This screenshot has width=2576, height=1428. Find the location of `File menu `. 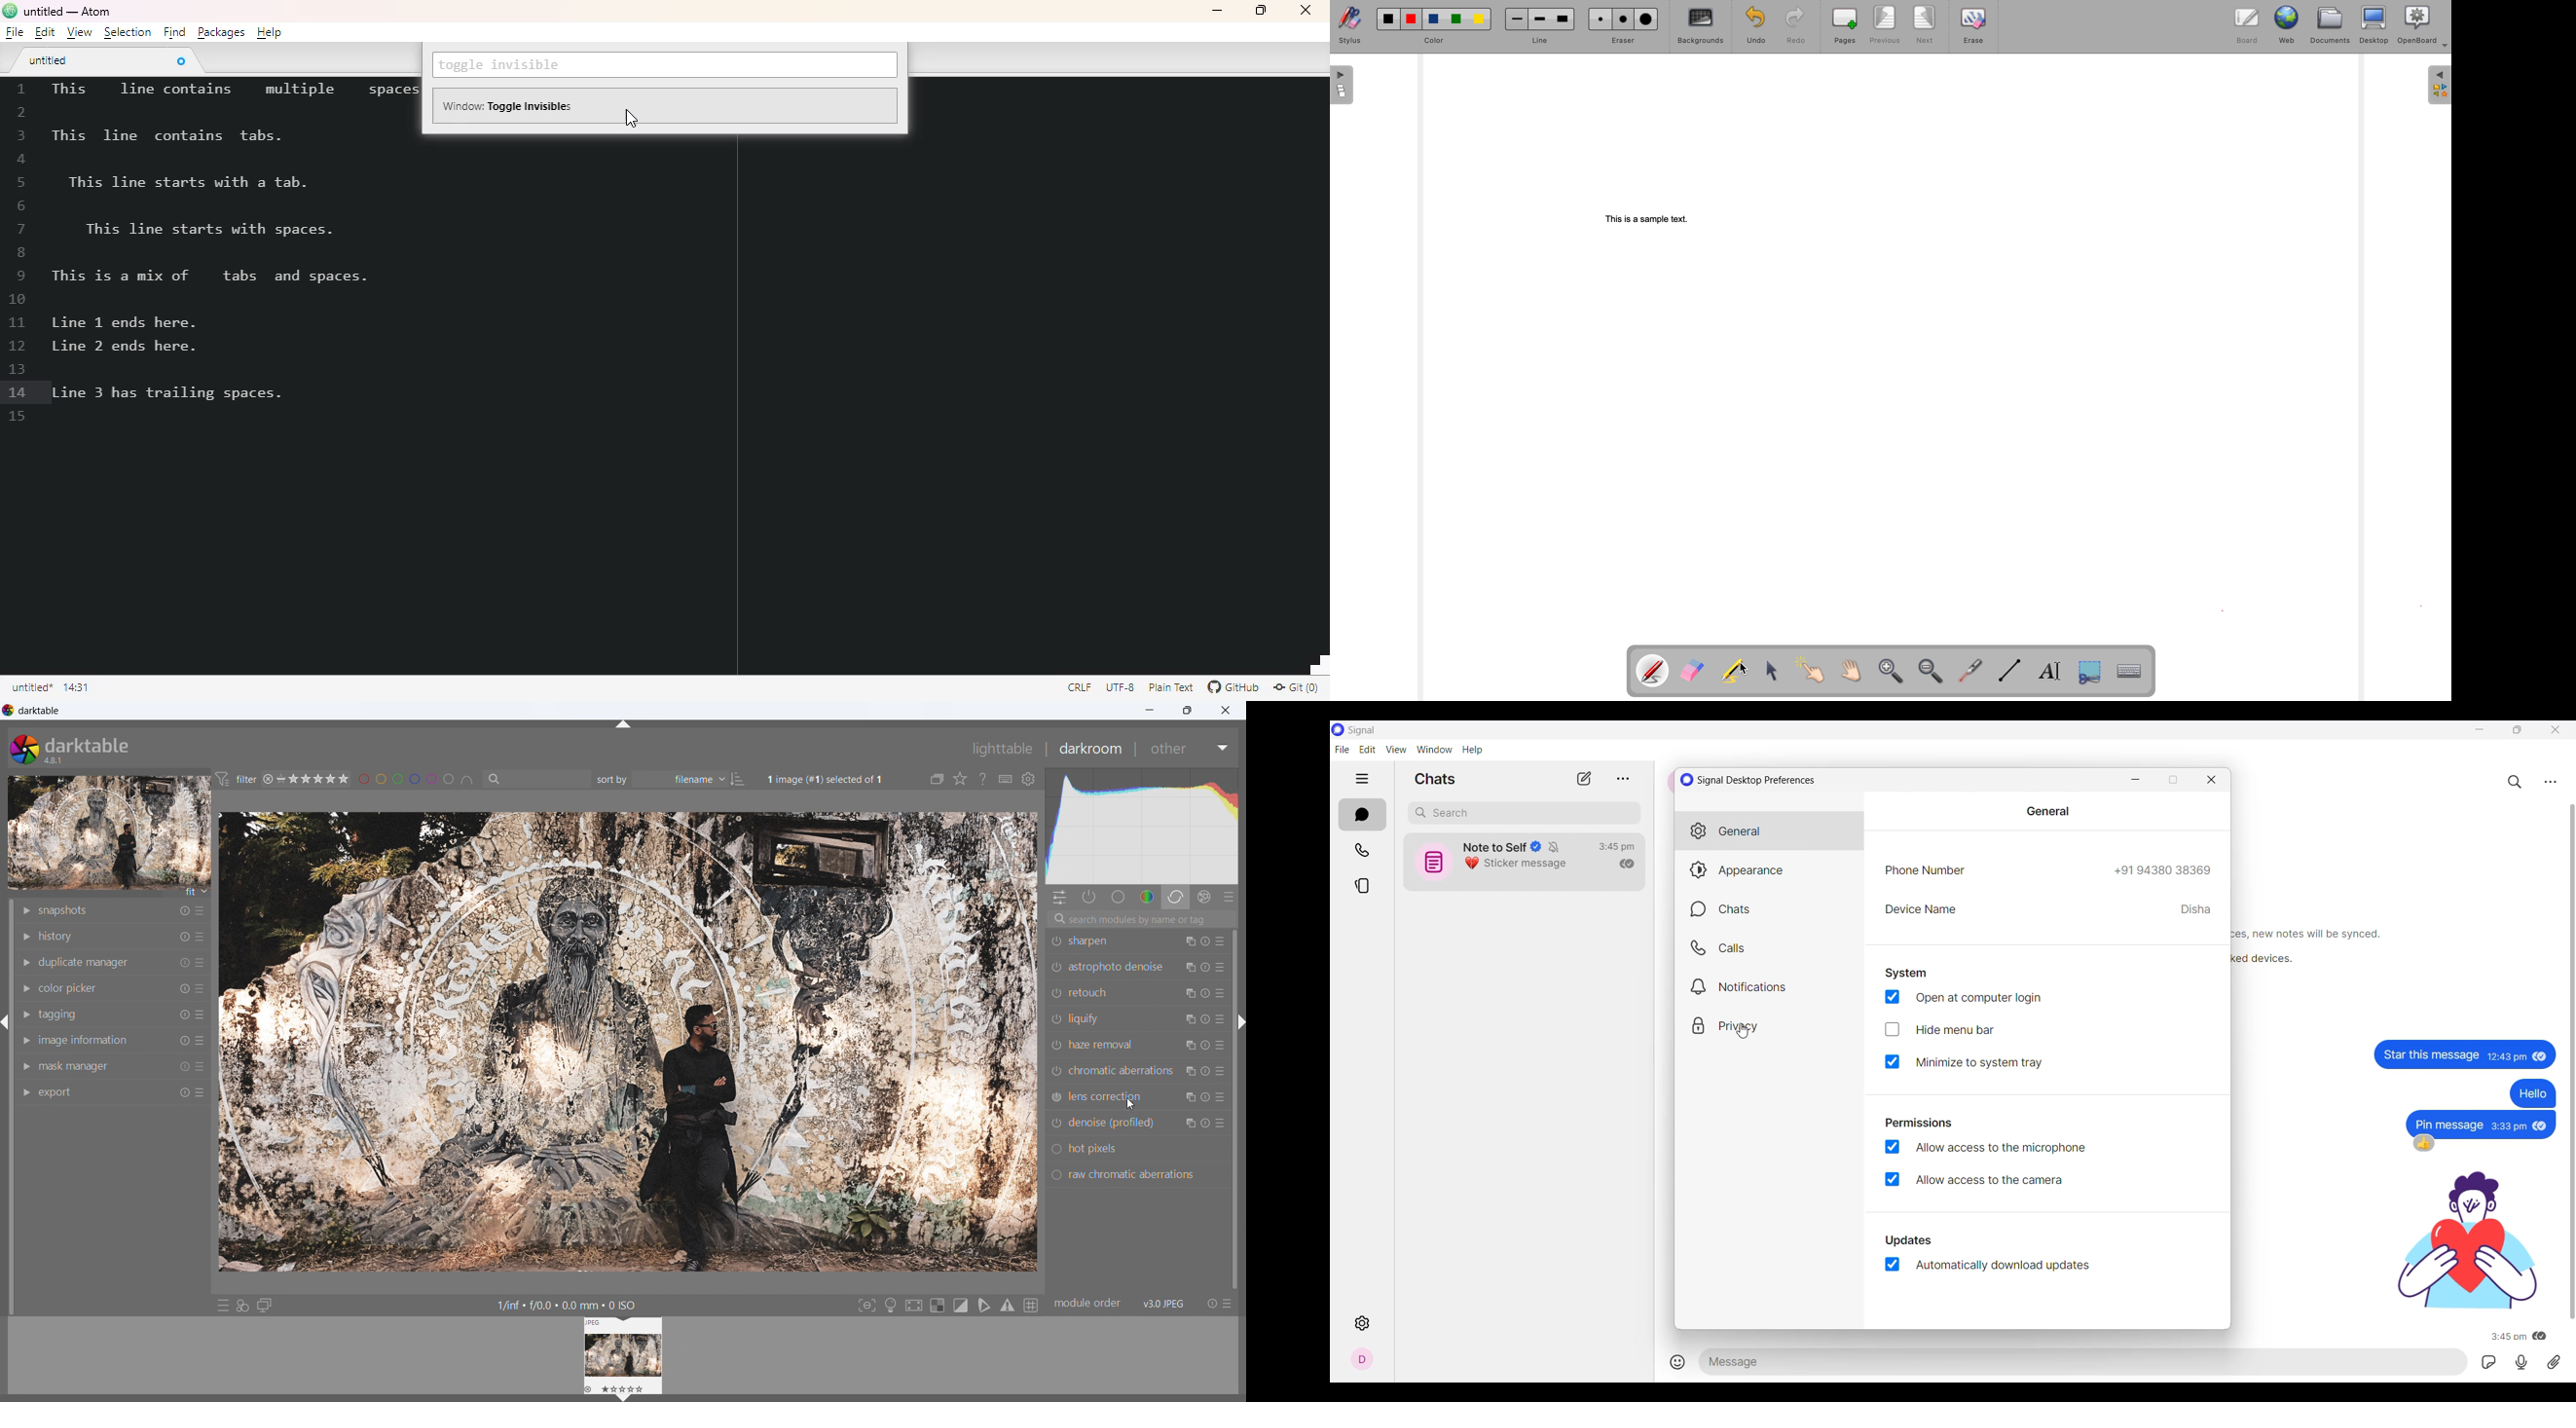

File menu  is located at coordinates (1342, 749).